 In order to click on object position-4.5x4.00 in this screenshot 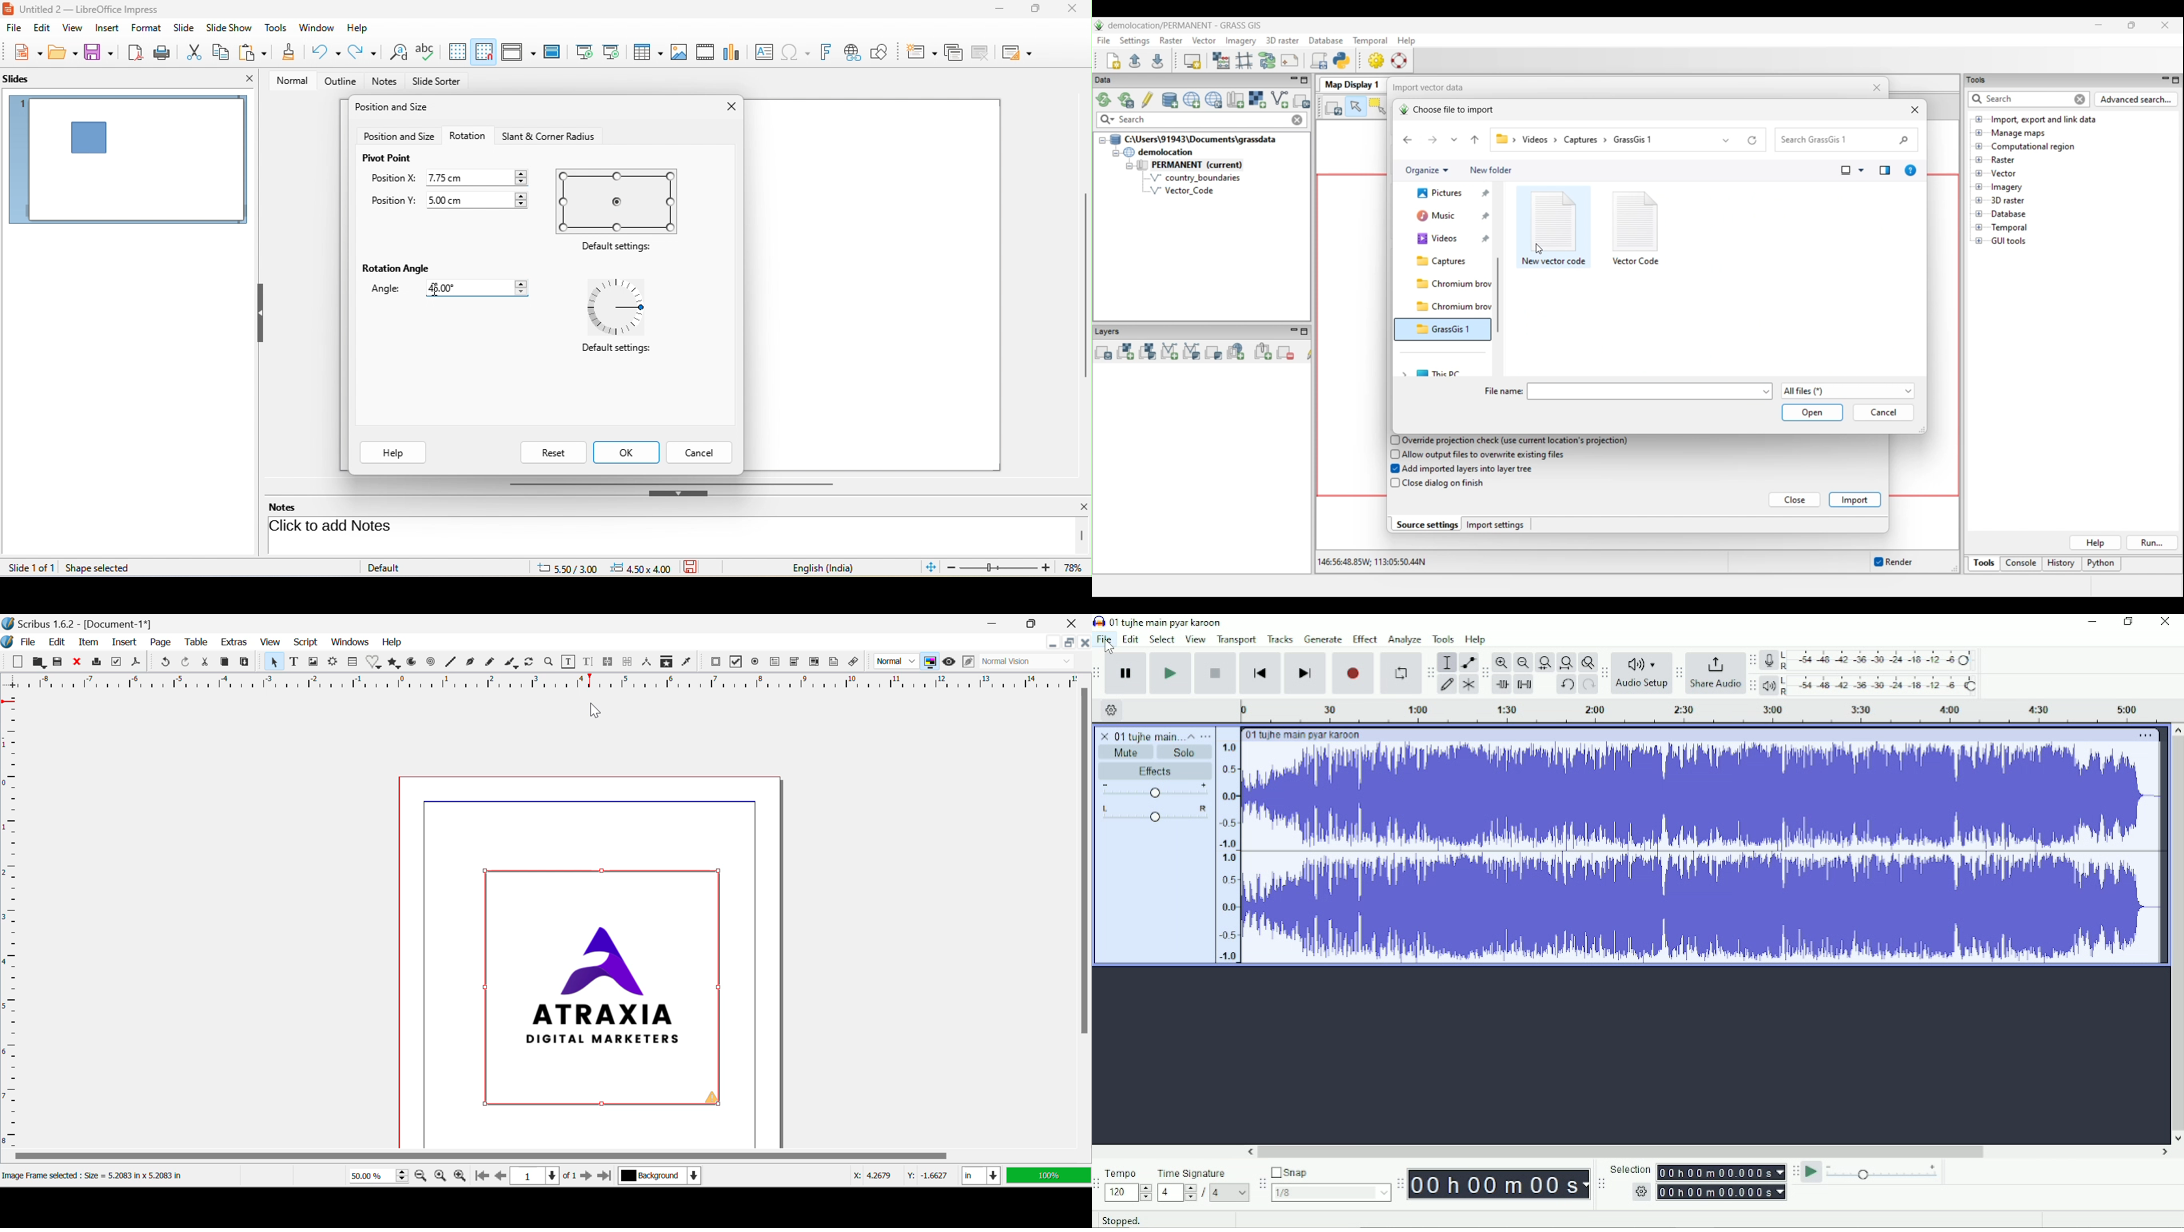, I will do `click(640, 568)`.